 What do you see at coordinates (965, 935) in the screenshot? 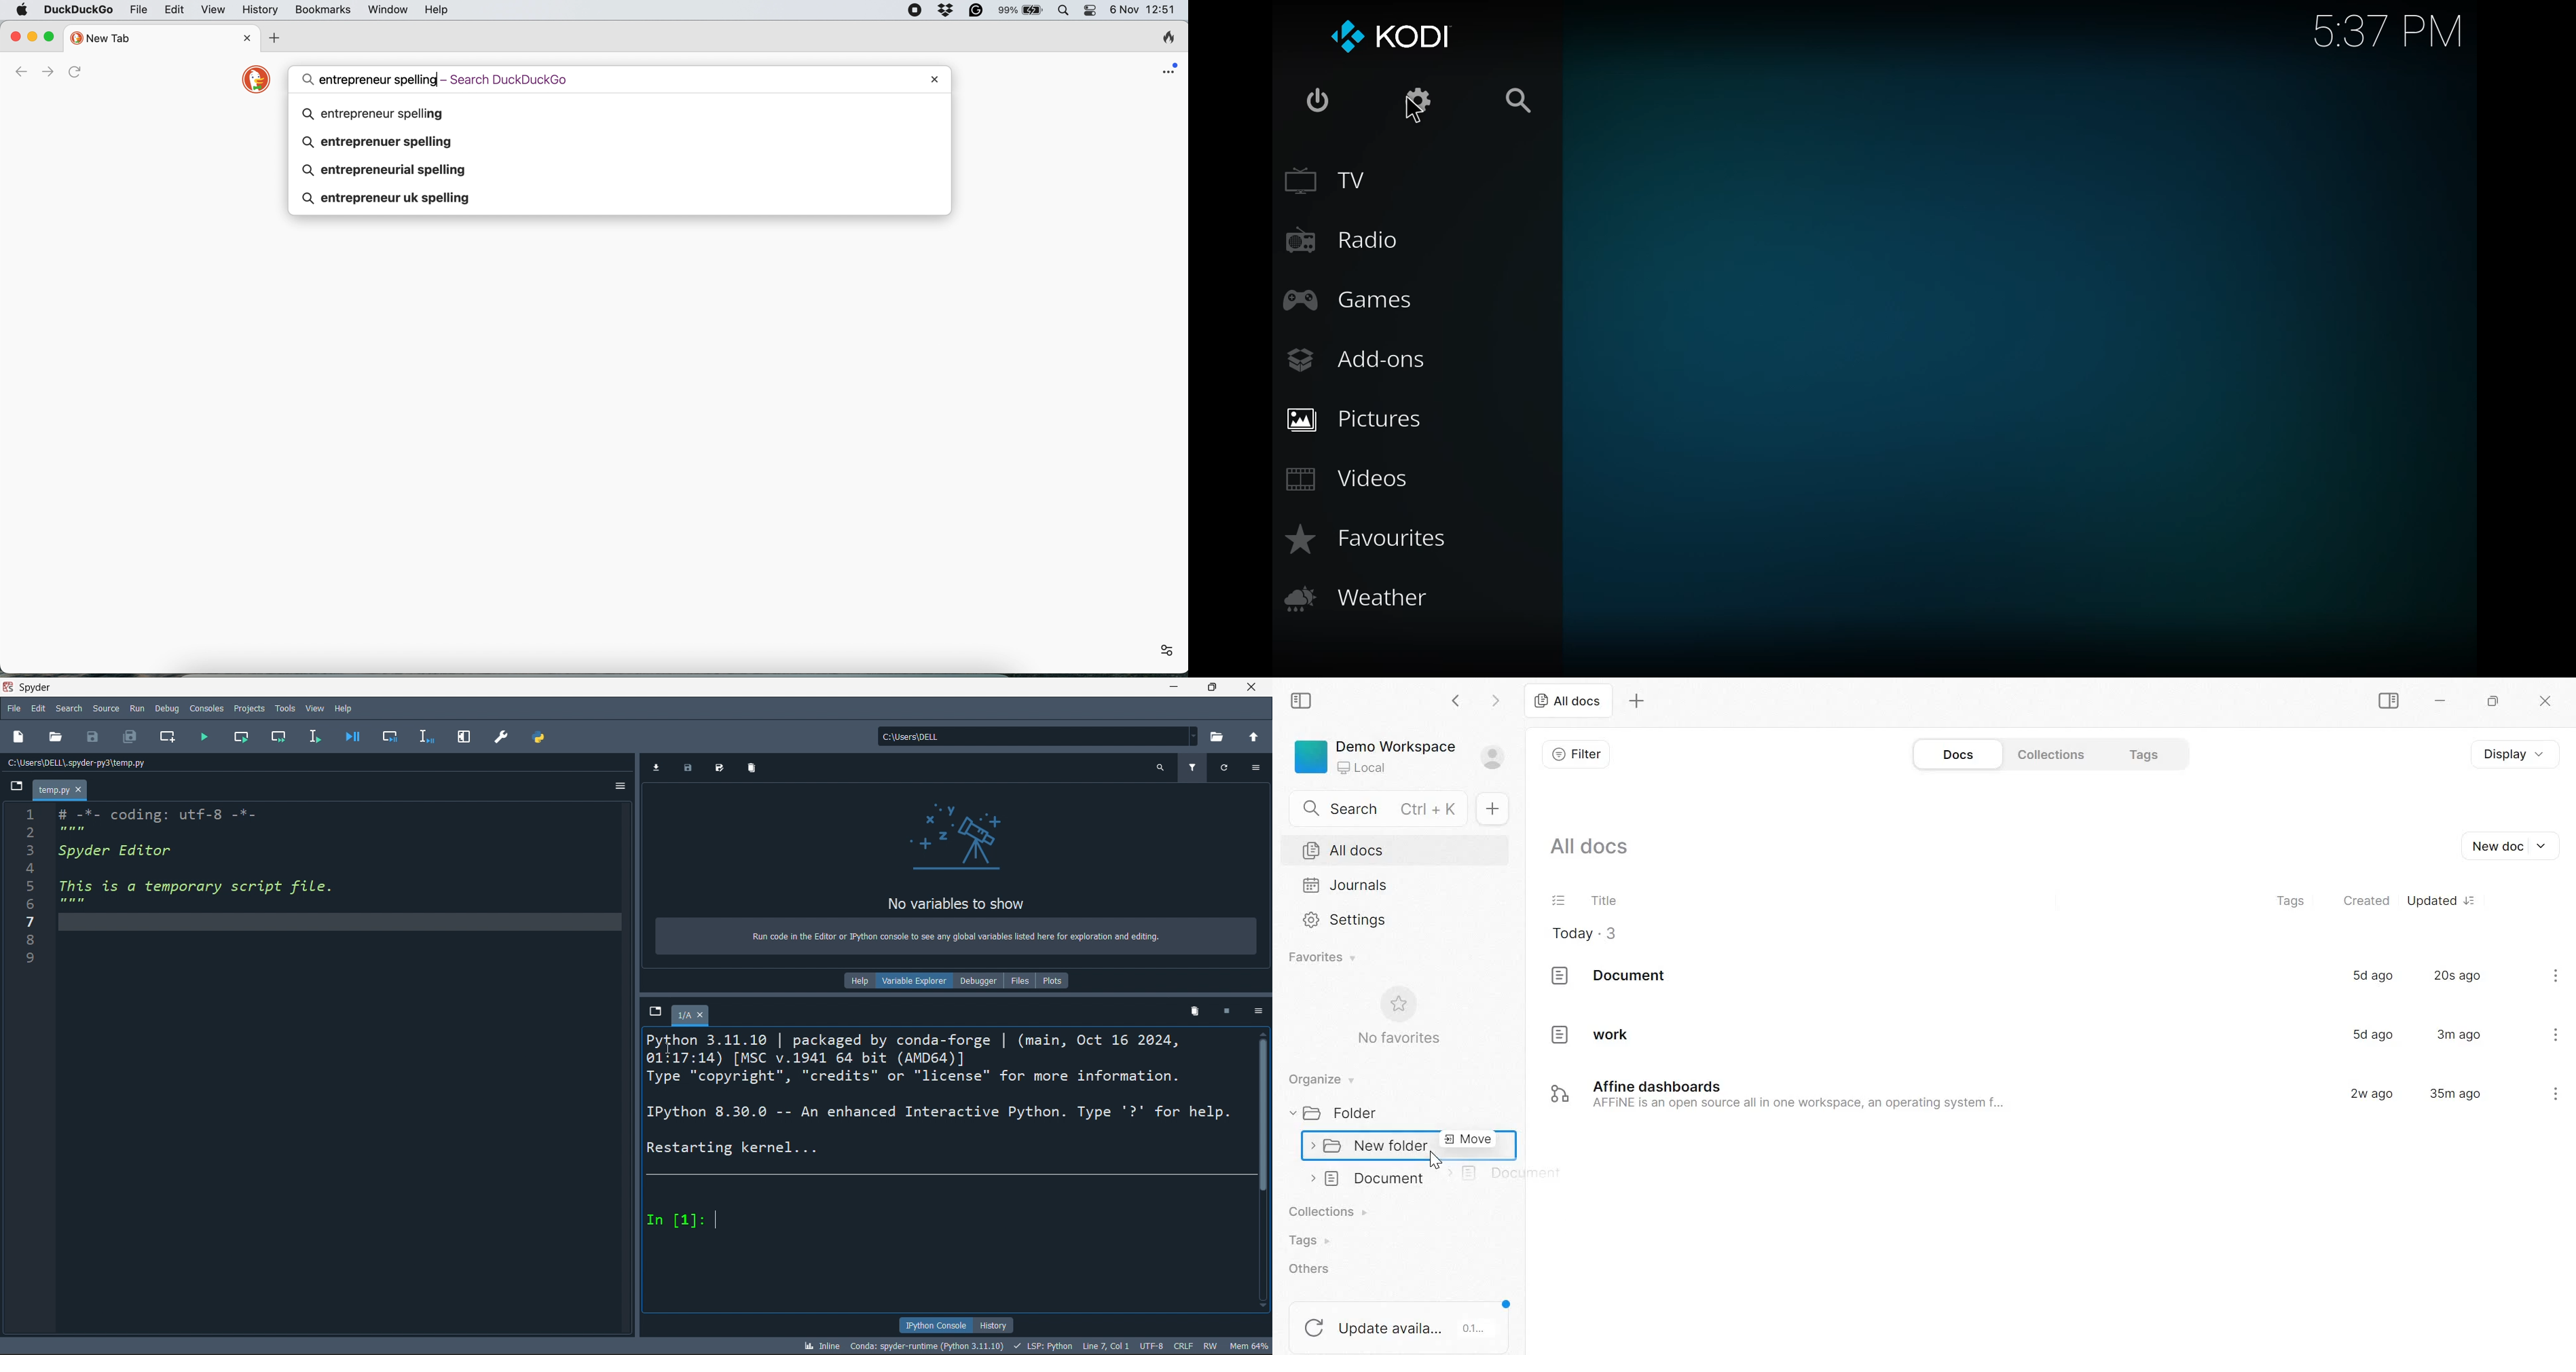
I see `Run code in the Editor or IPython console to see any global variables listed here for exploration and editing.` at bounding box center [965, 935].